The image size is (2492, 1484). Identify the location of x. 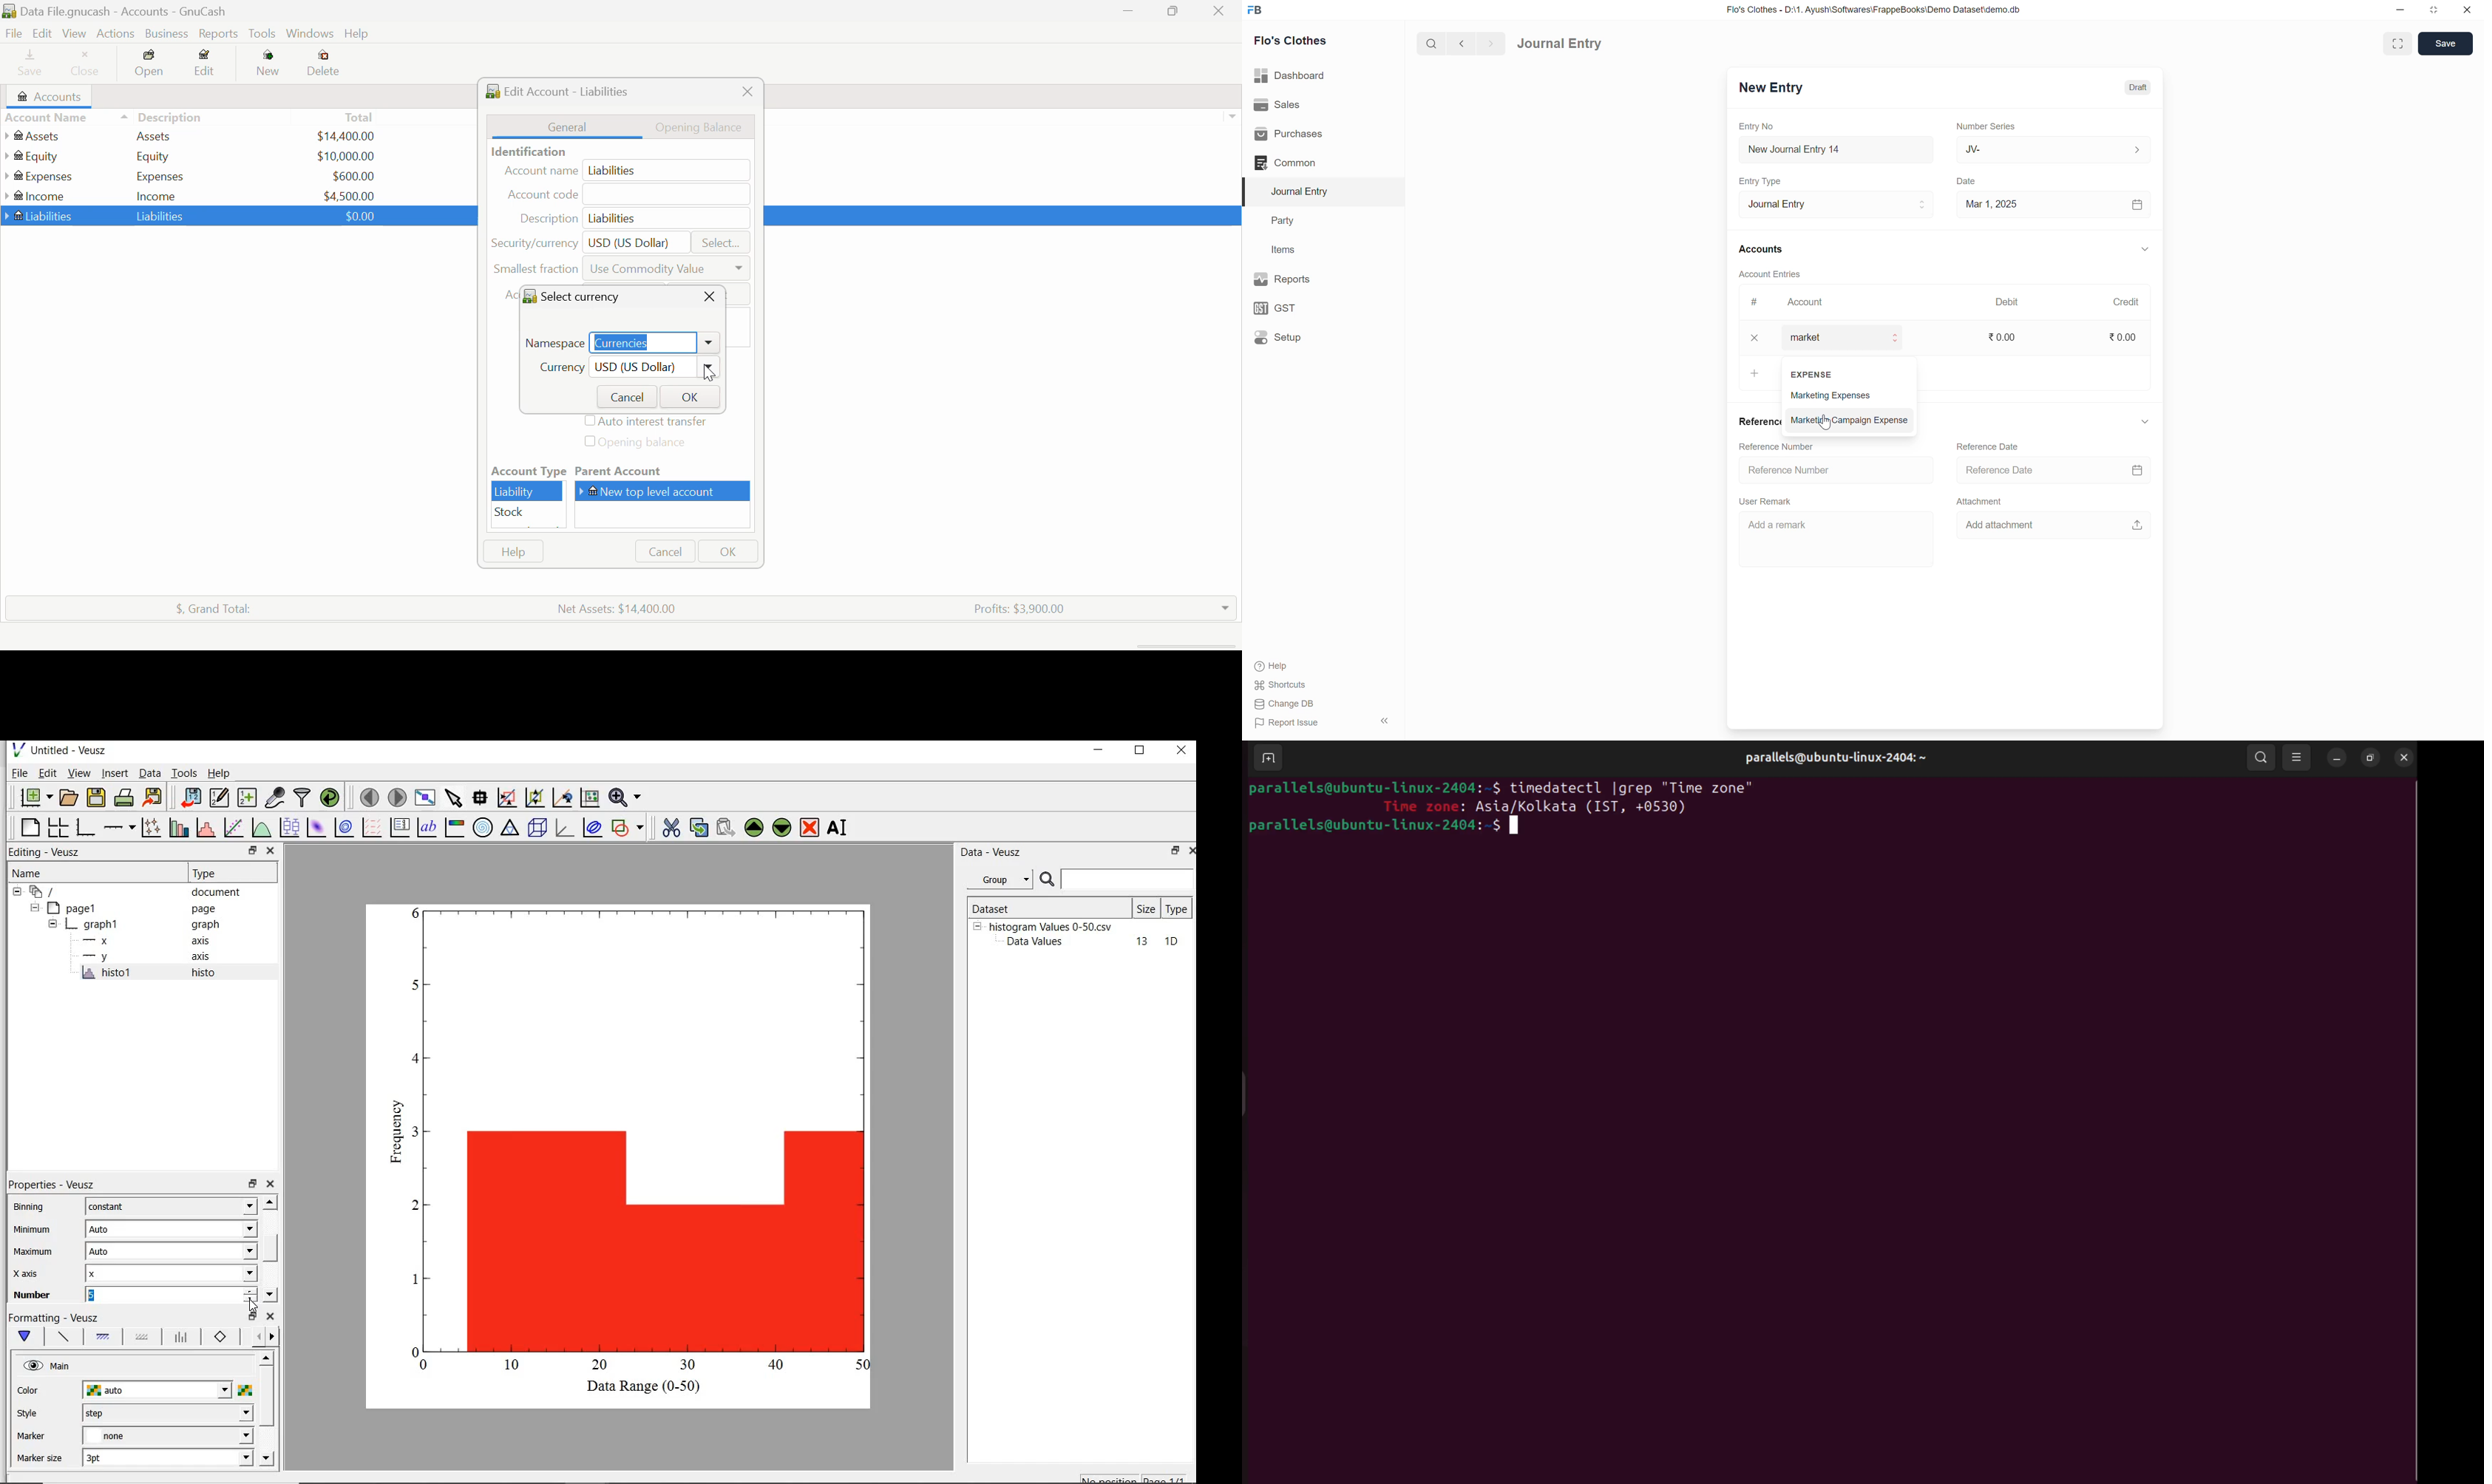
(1756, 338).